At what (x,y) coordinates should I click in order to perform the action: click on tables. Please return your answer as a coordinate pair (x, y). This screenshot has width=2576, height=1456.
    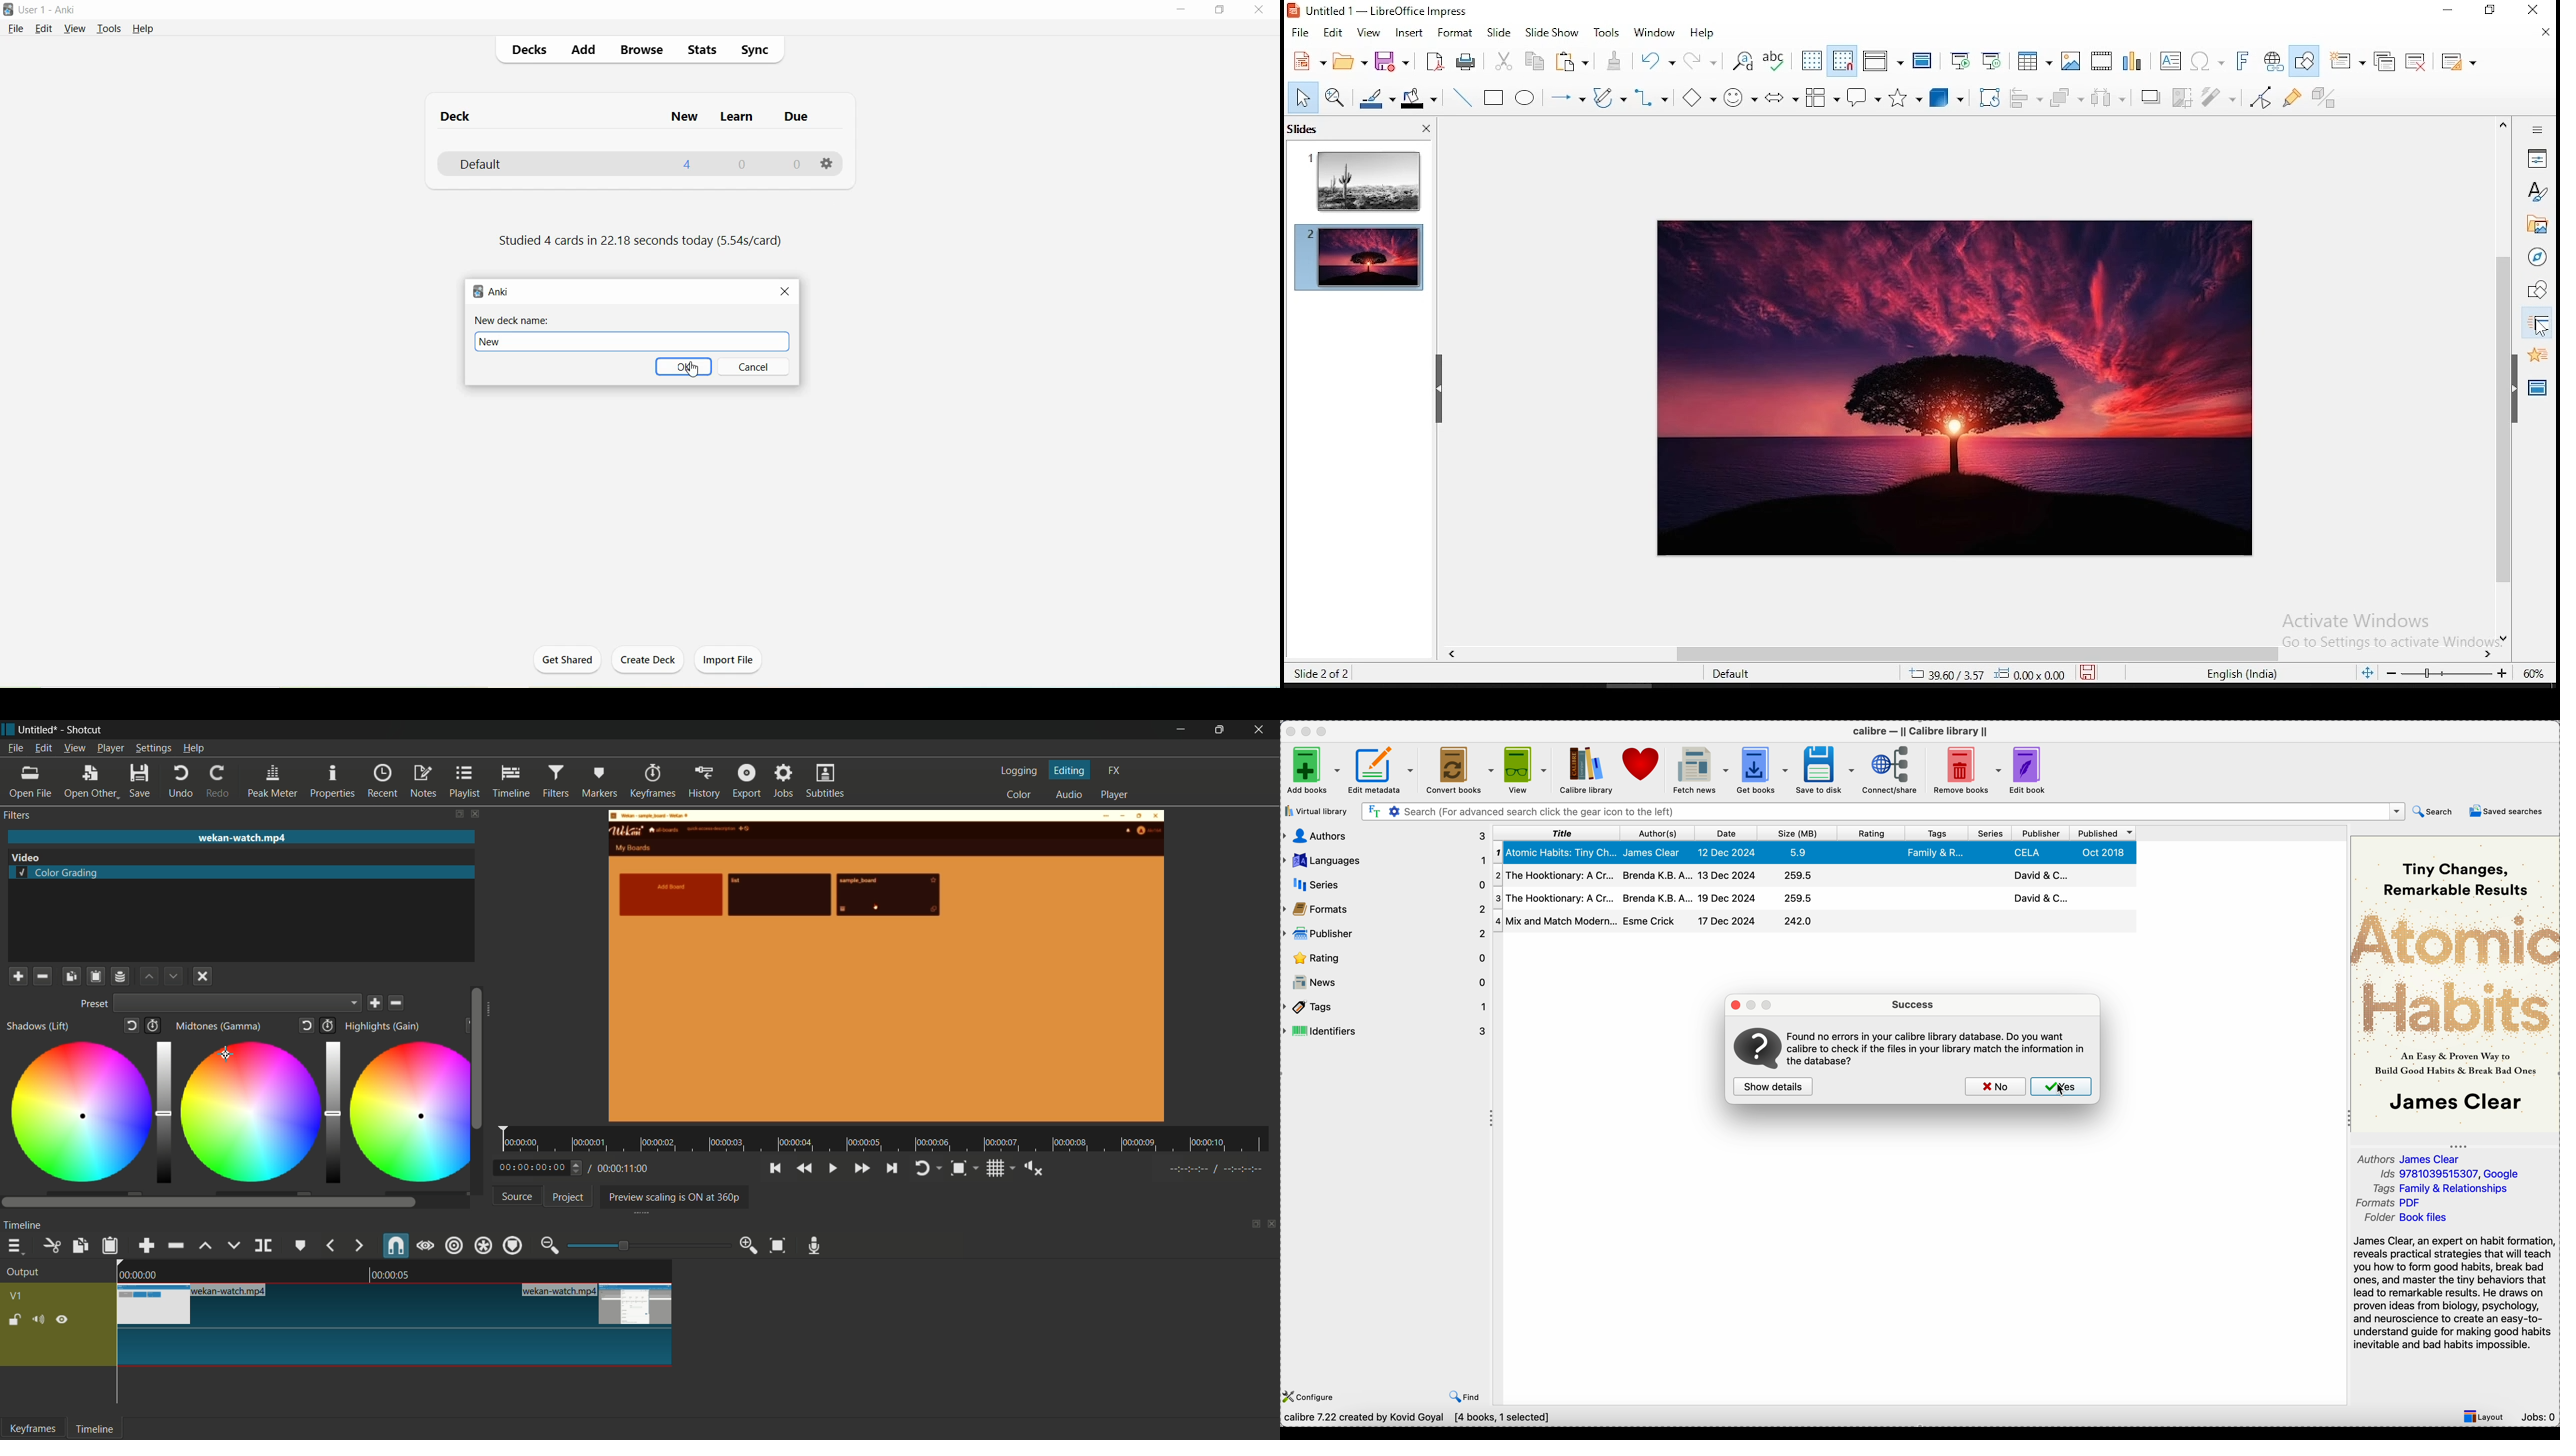
    Looking at the image, I should click on (2035, 59).